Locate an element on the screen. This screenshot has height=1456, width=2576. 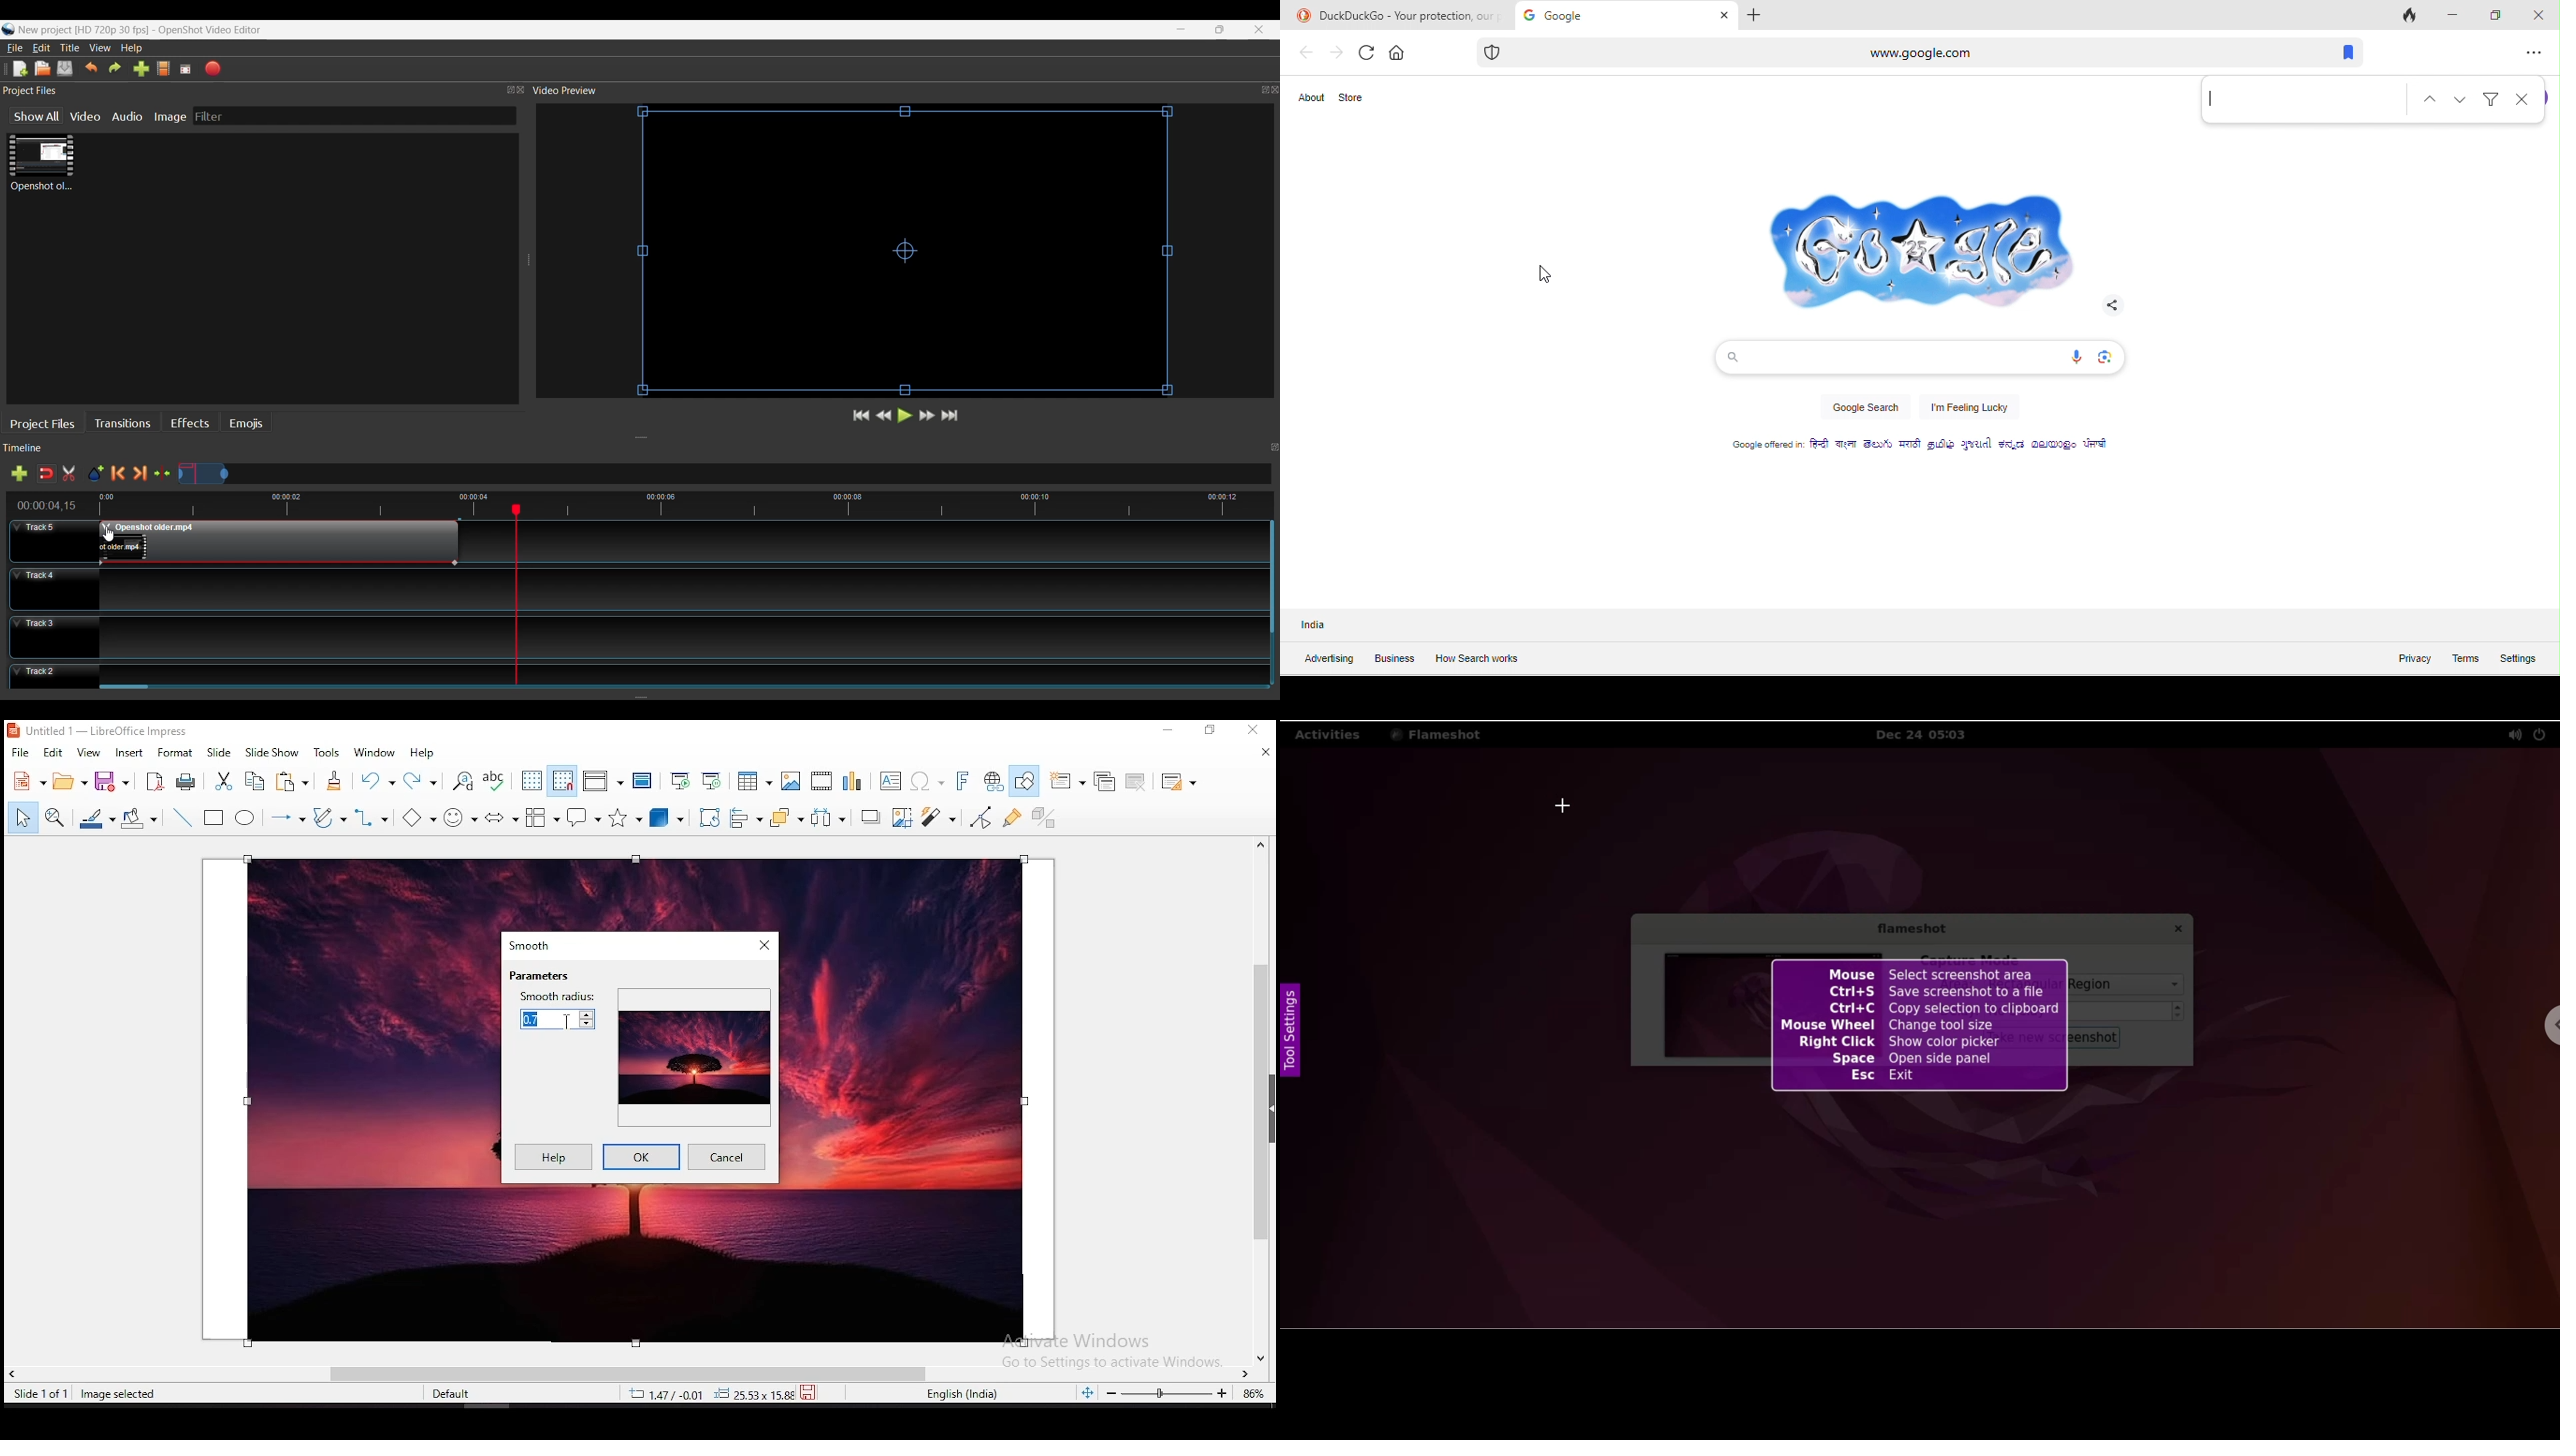
0.00x0.00 is located at coordinates (749, 1394).